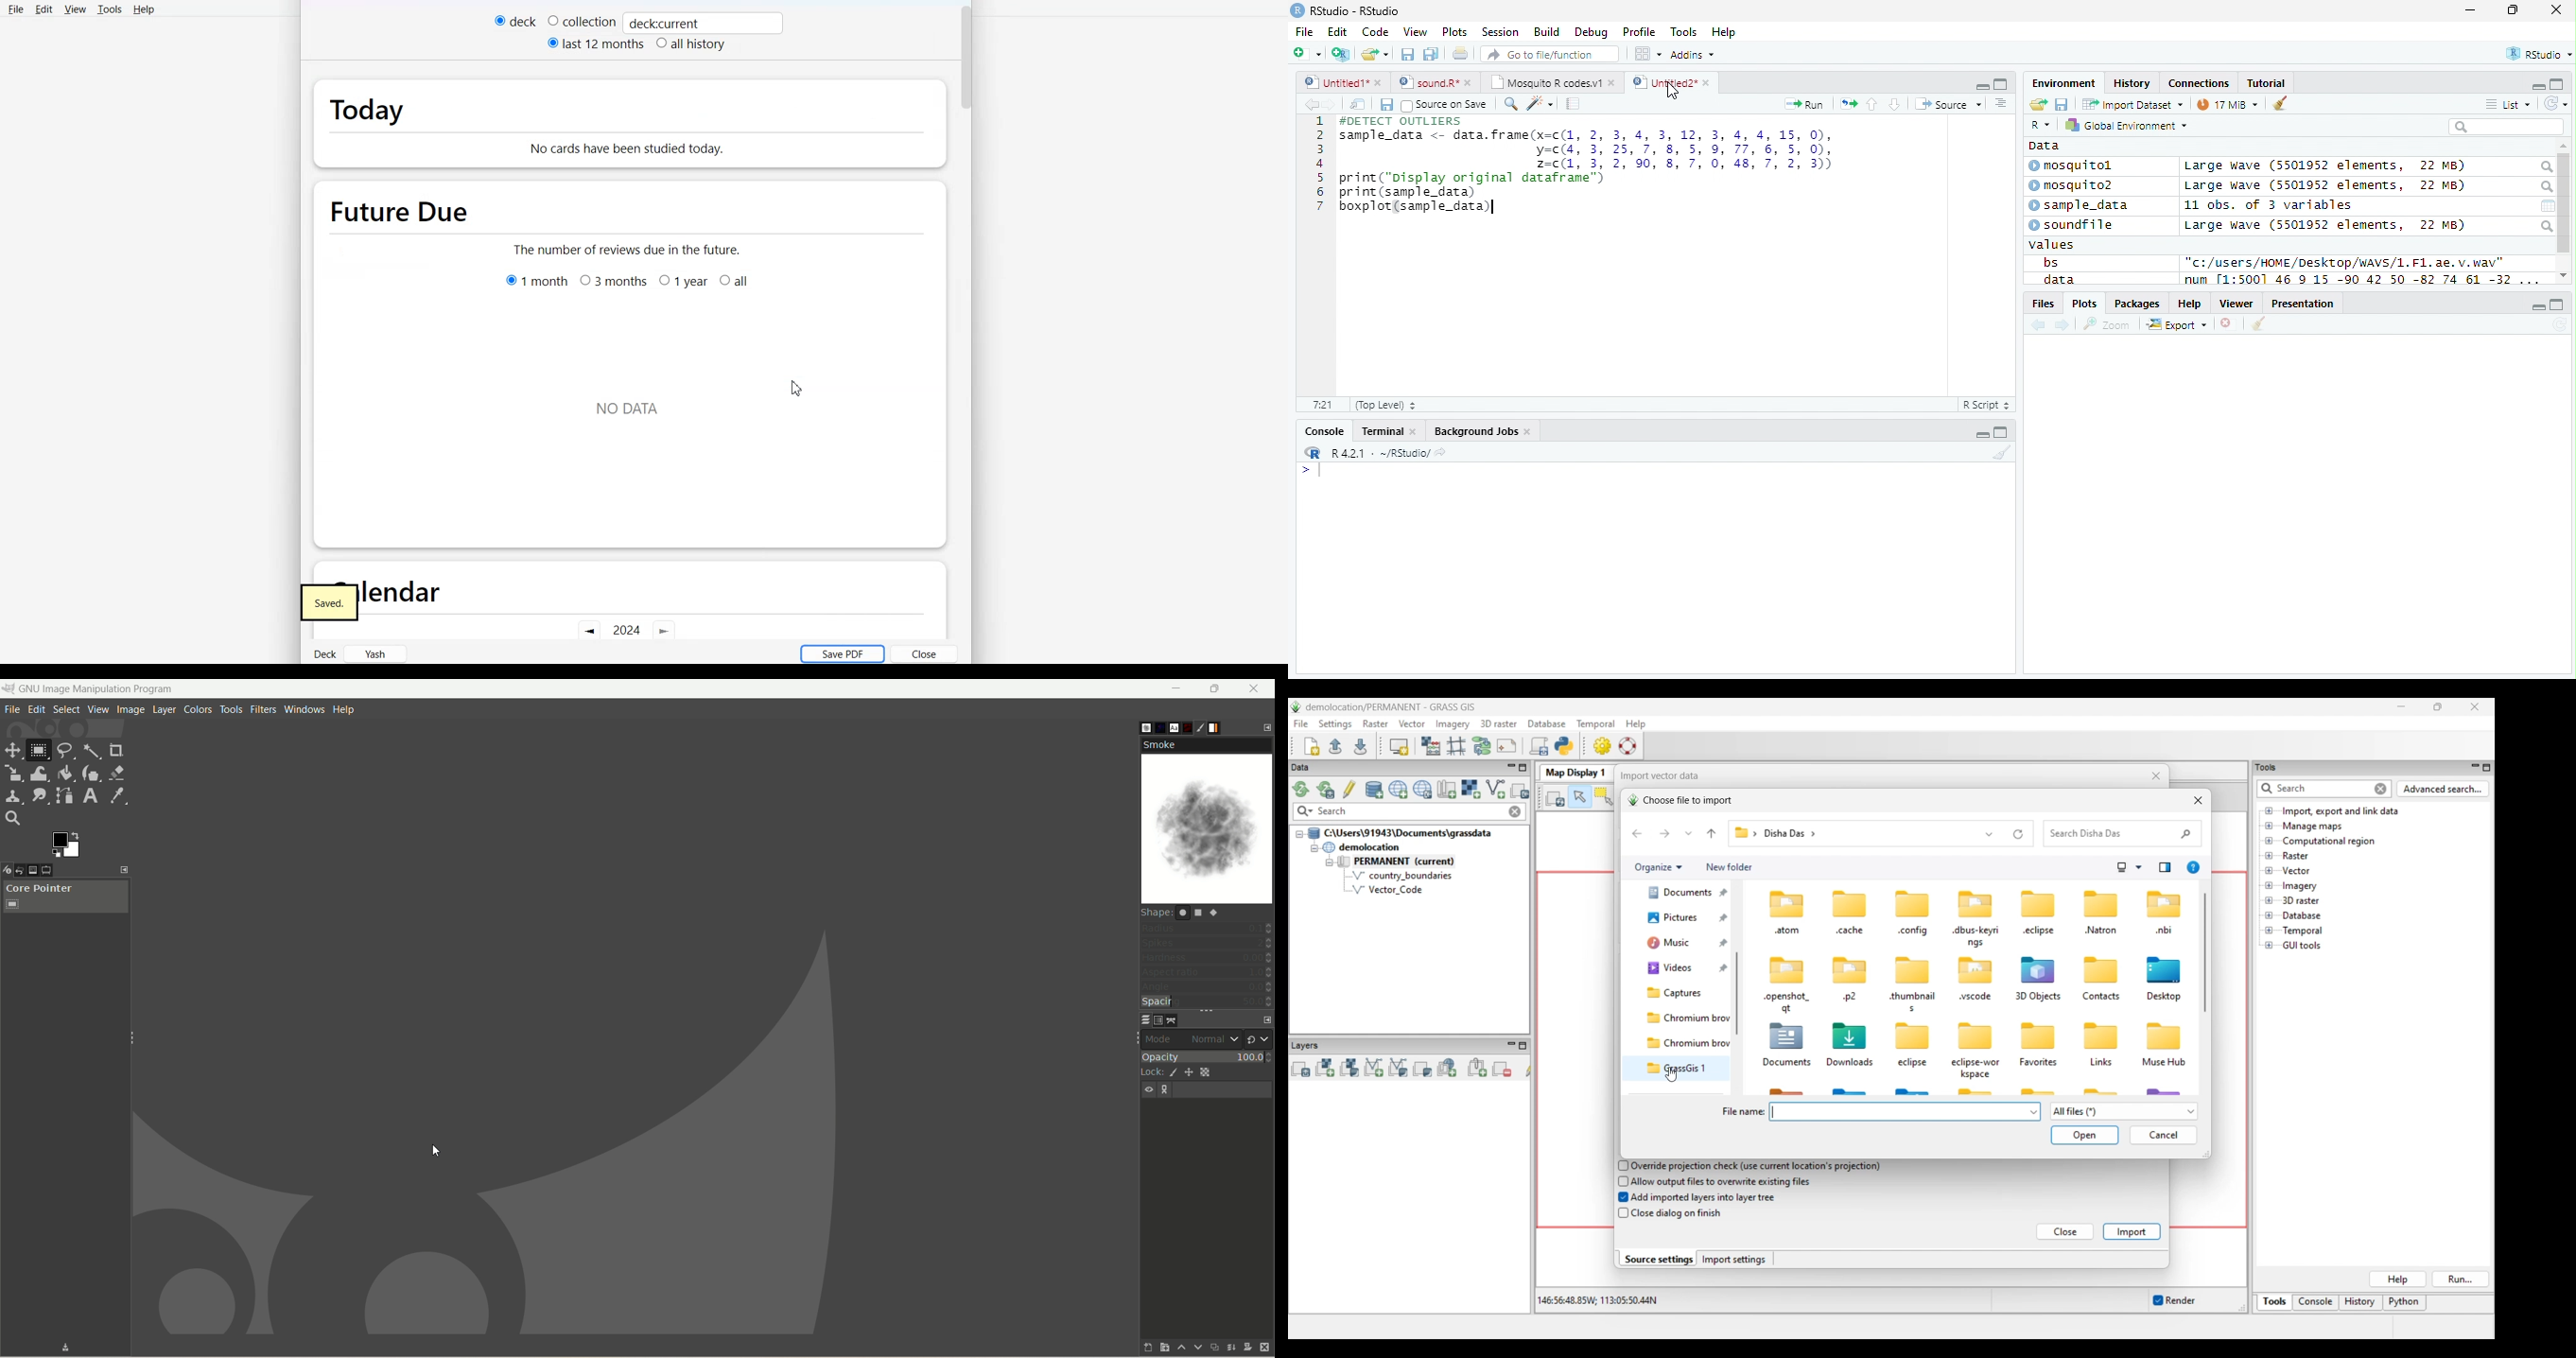 This screenshot has width=2576, height=1372. What do you see at coordinates (1627, 746) in the screenshot?
I see `GRASS manual` at bounding box center [1627, 746].